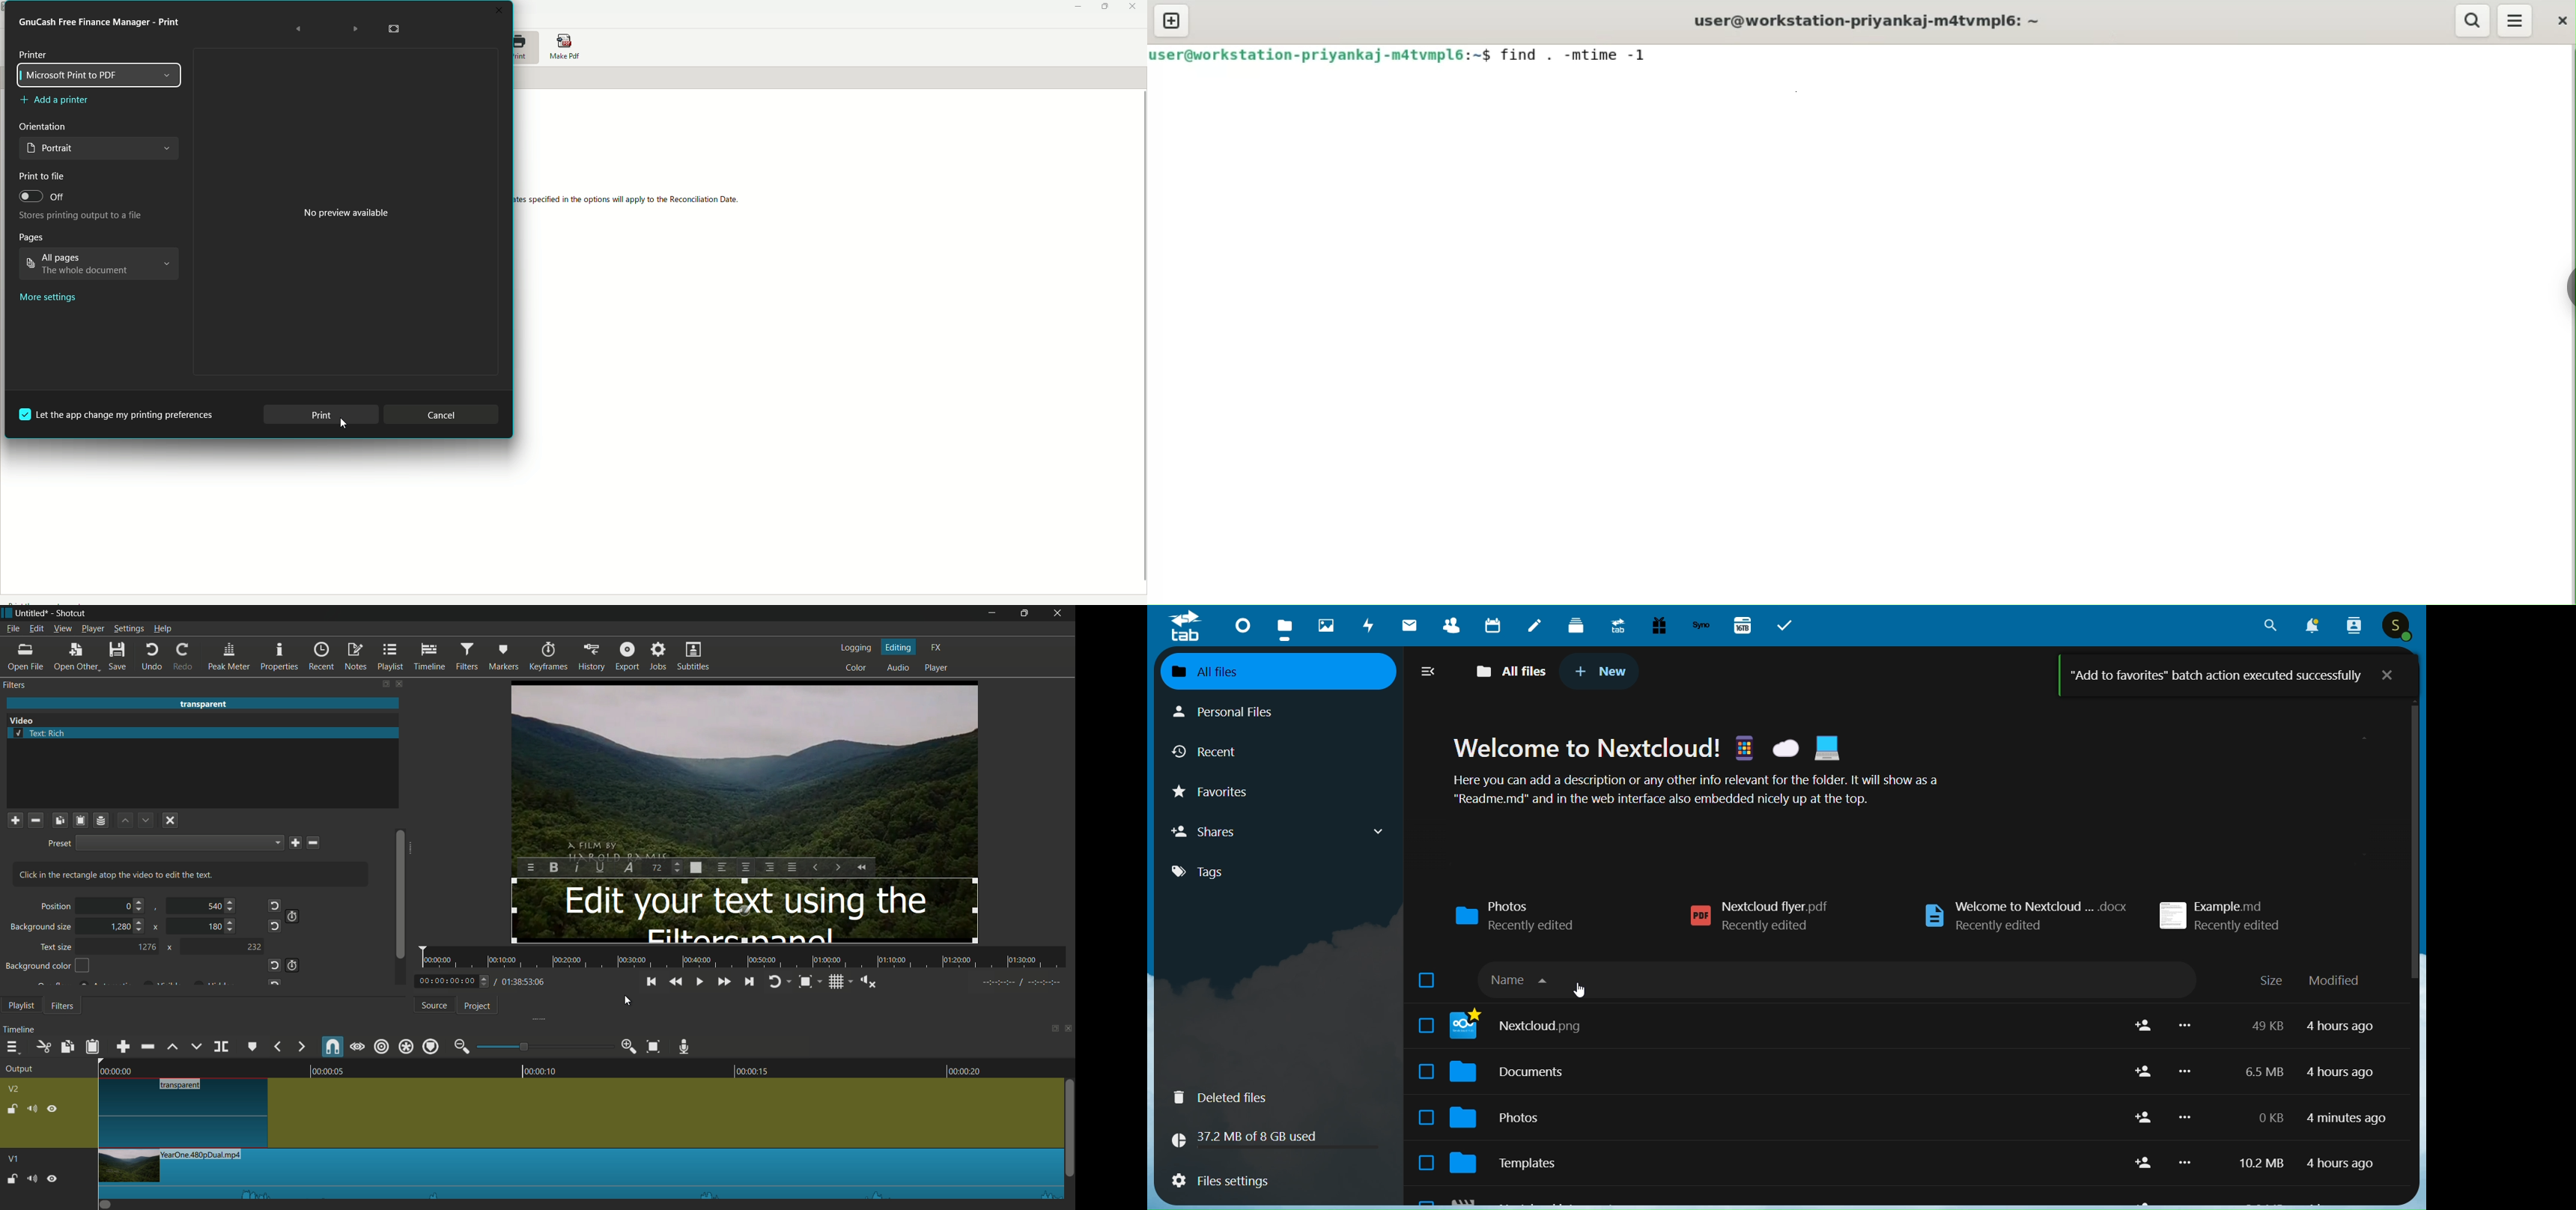 The image size is (2576, 1232). I want to click on all files, so click(1280, 672).